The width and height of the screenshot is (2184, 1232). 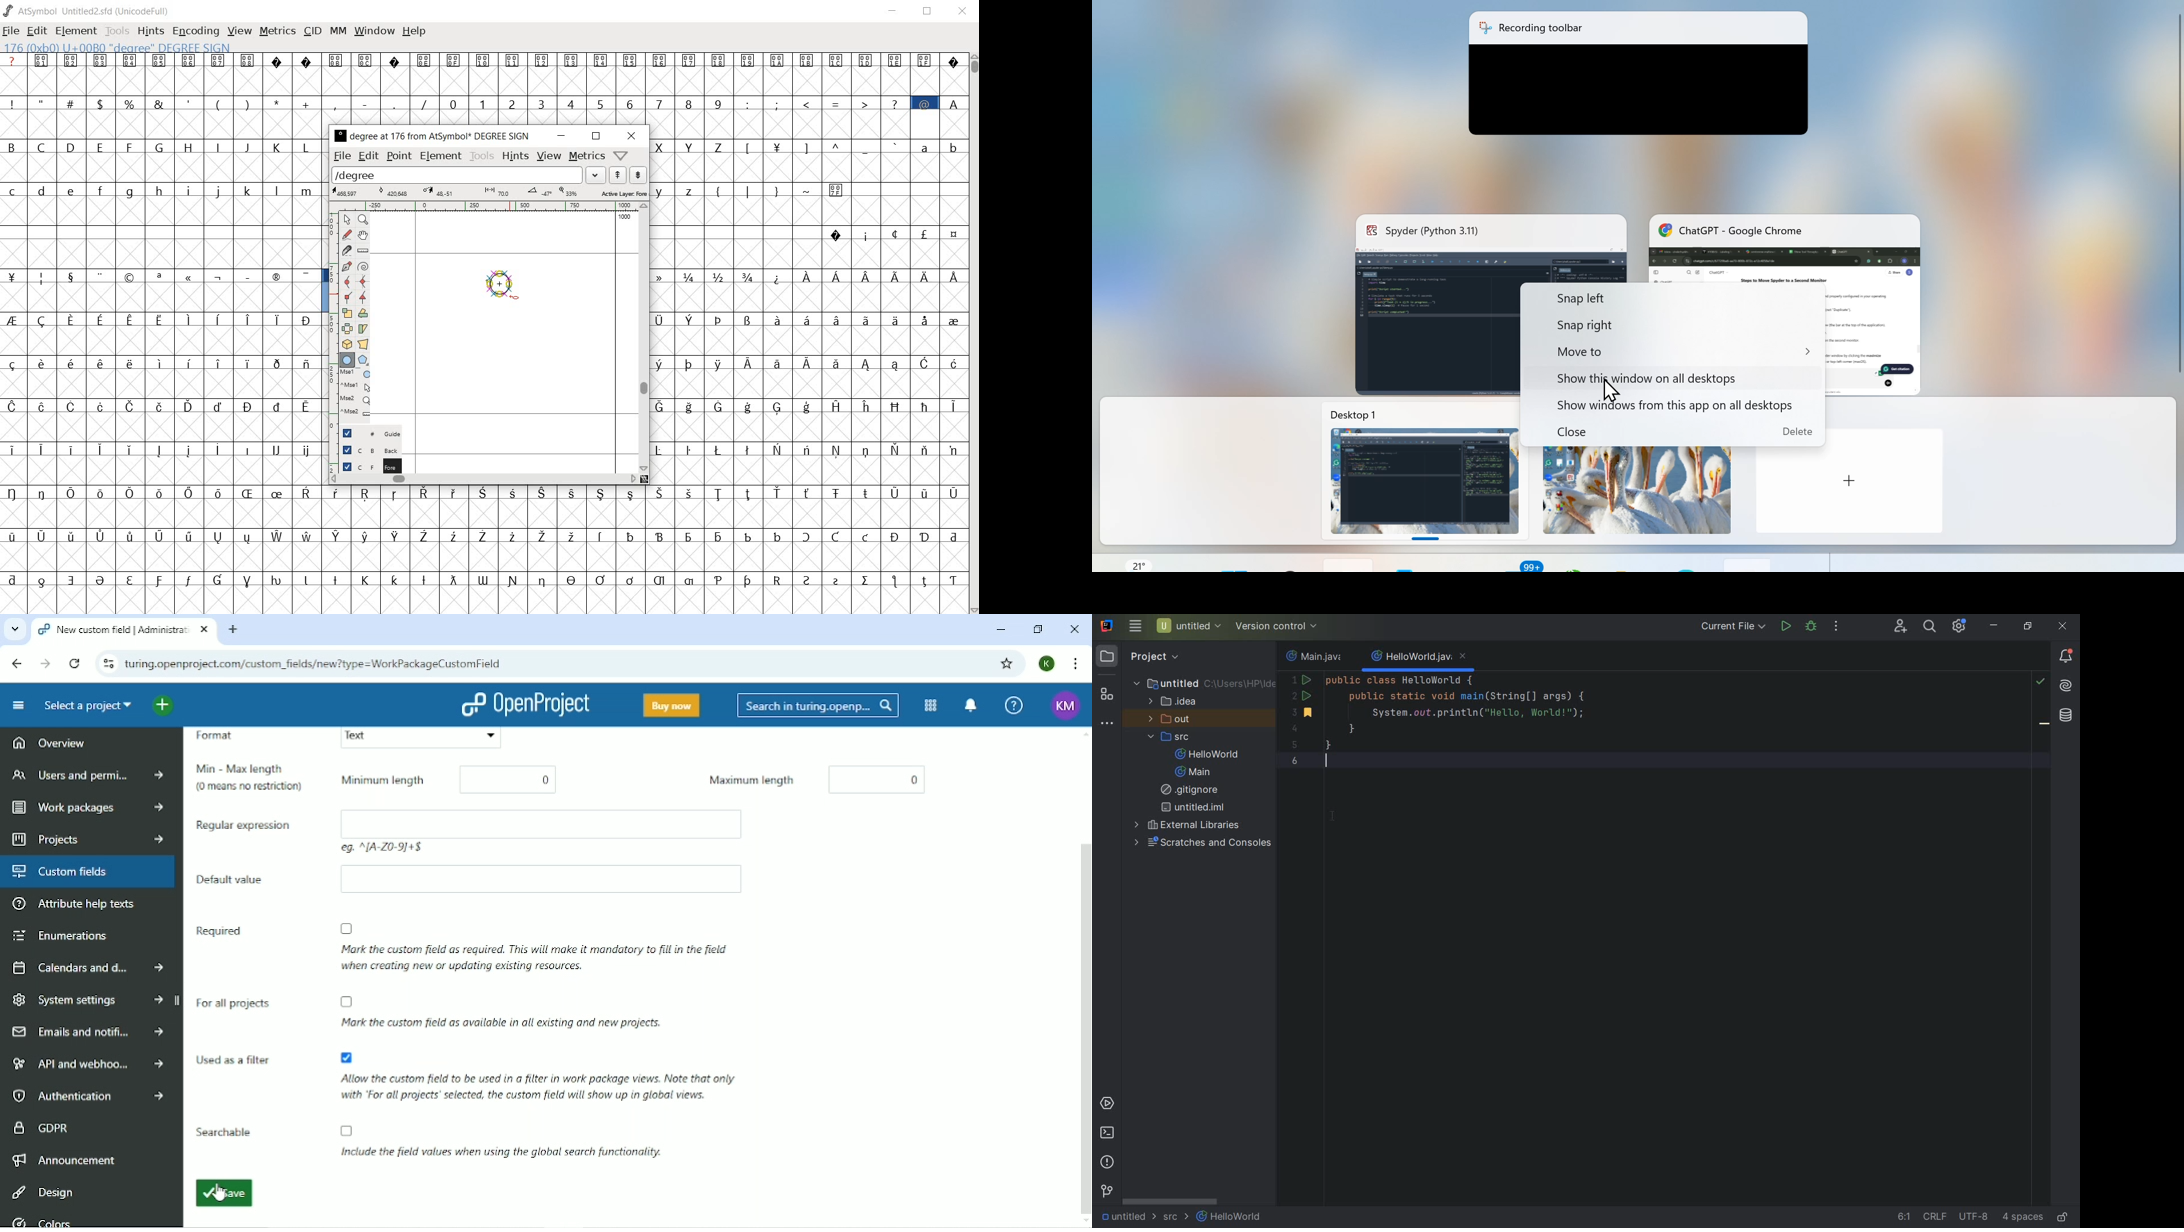 I want to click on Show Windows from this app on all desktop, so click(x=1663, y=404).